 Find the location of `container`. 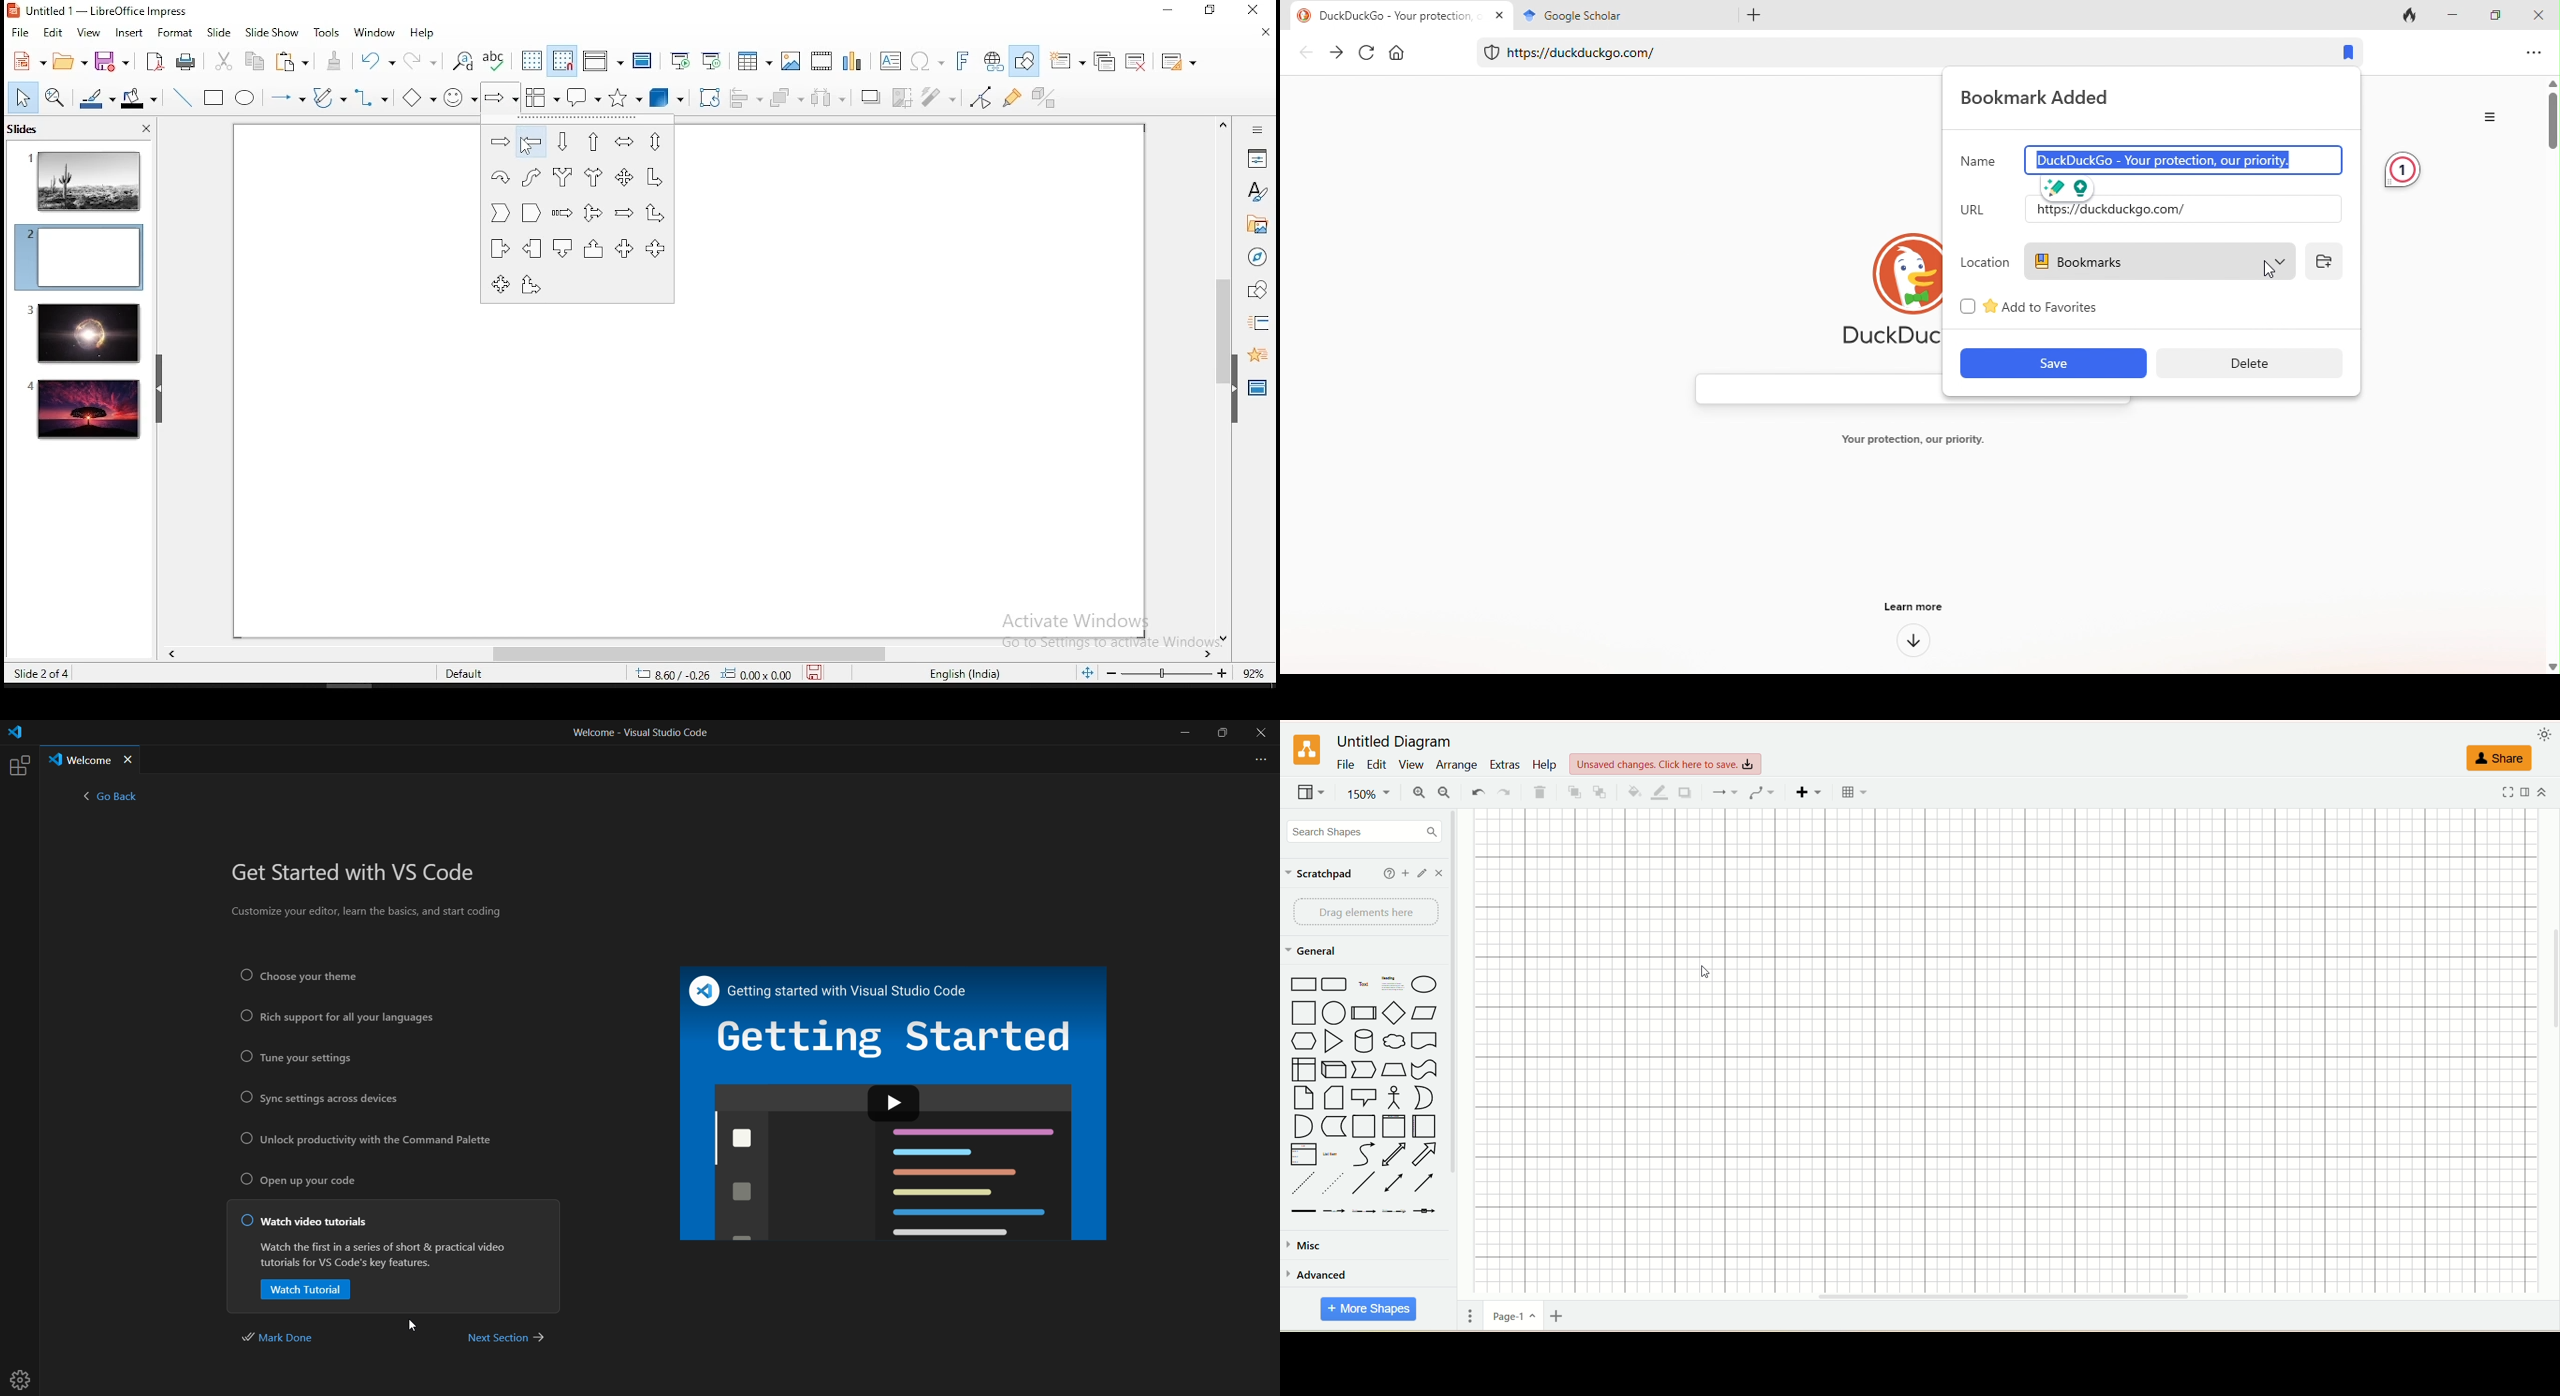

container is located at coordinates (1365, 1127).